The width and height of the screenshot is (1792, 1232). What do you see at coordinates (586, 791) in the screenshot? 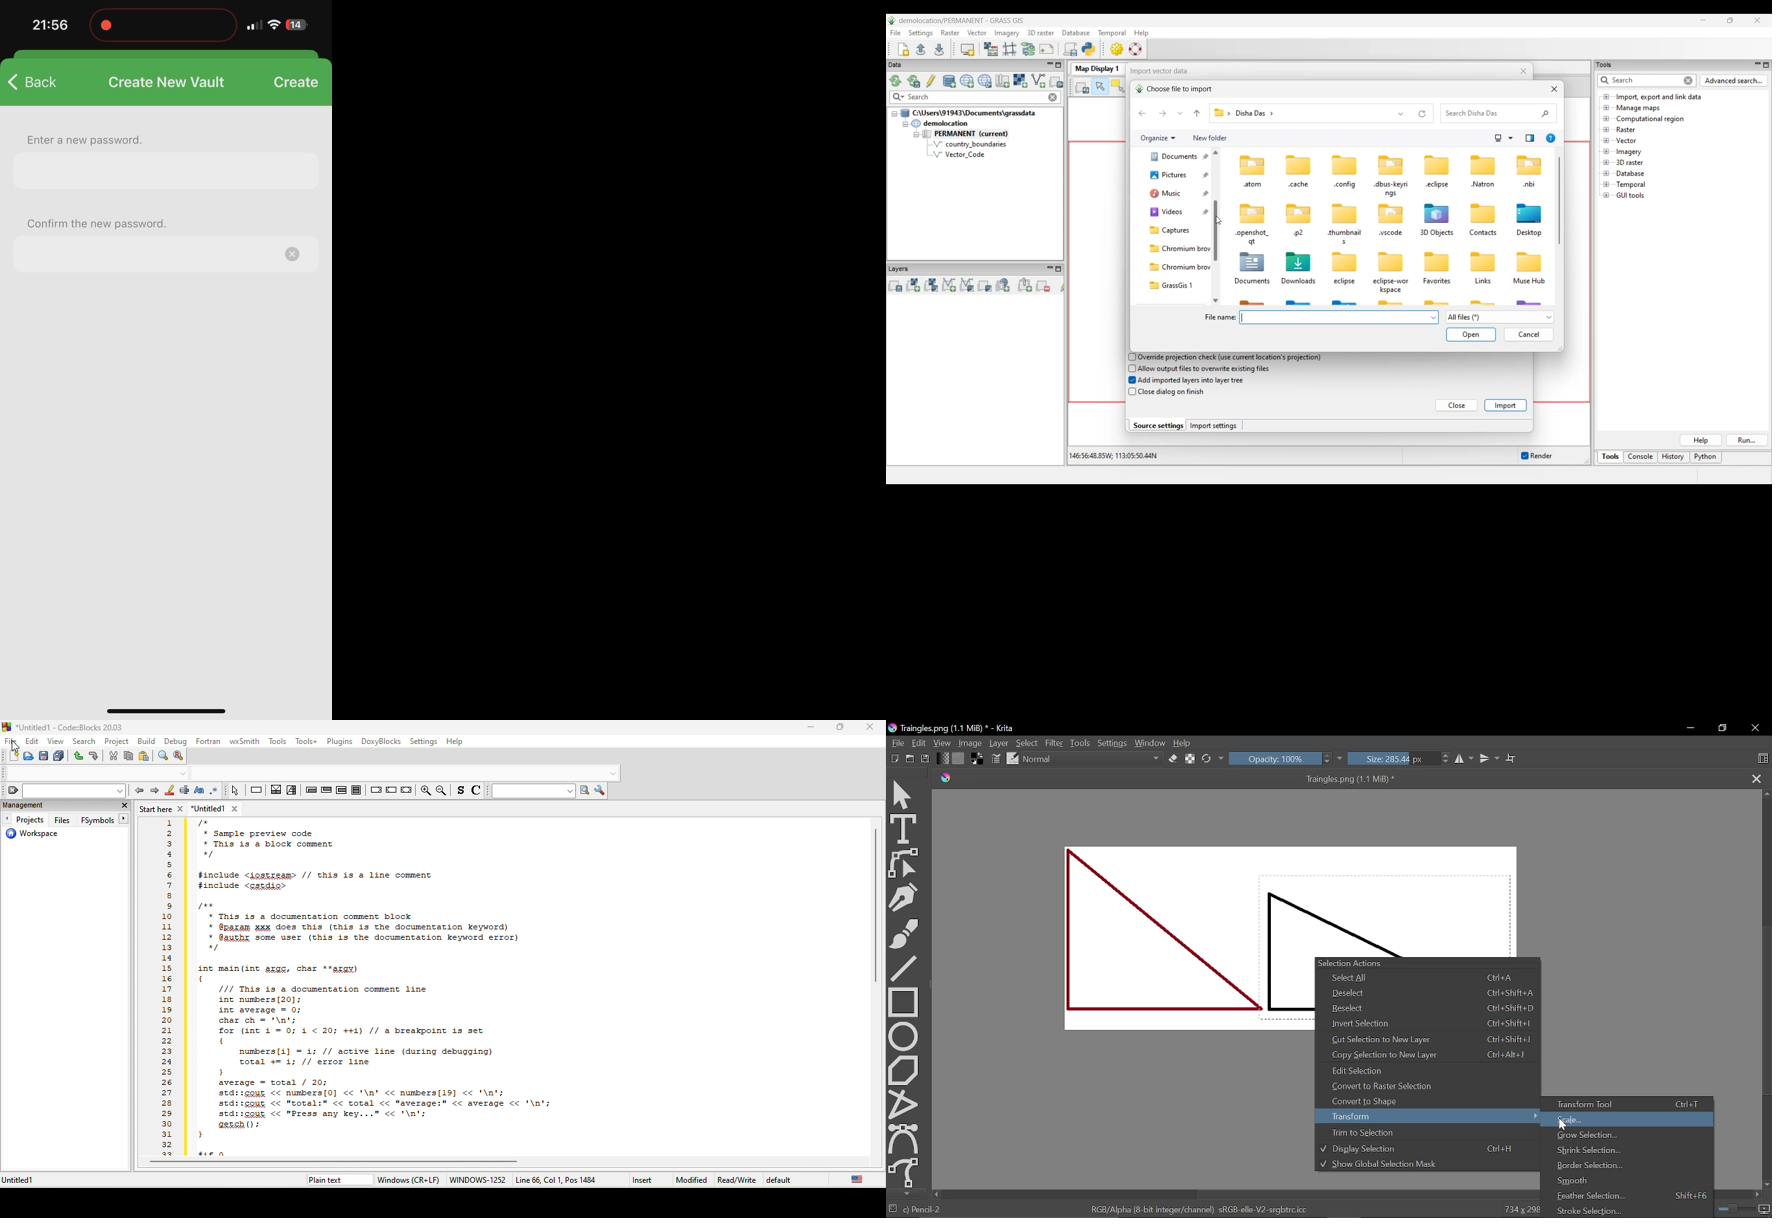
I see `run search` at bounding box center [586, 791].